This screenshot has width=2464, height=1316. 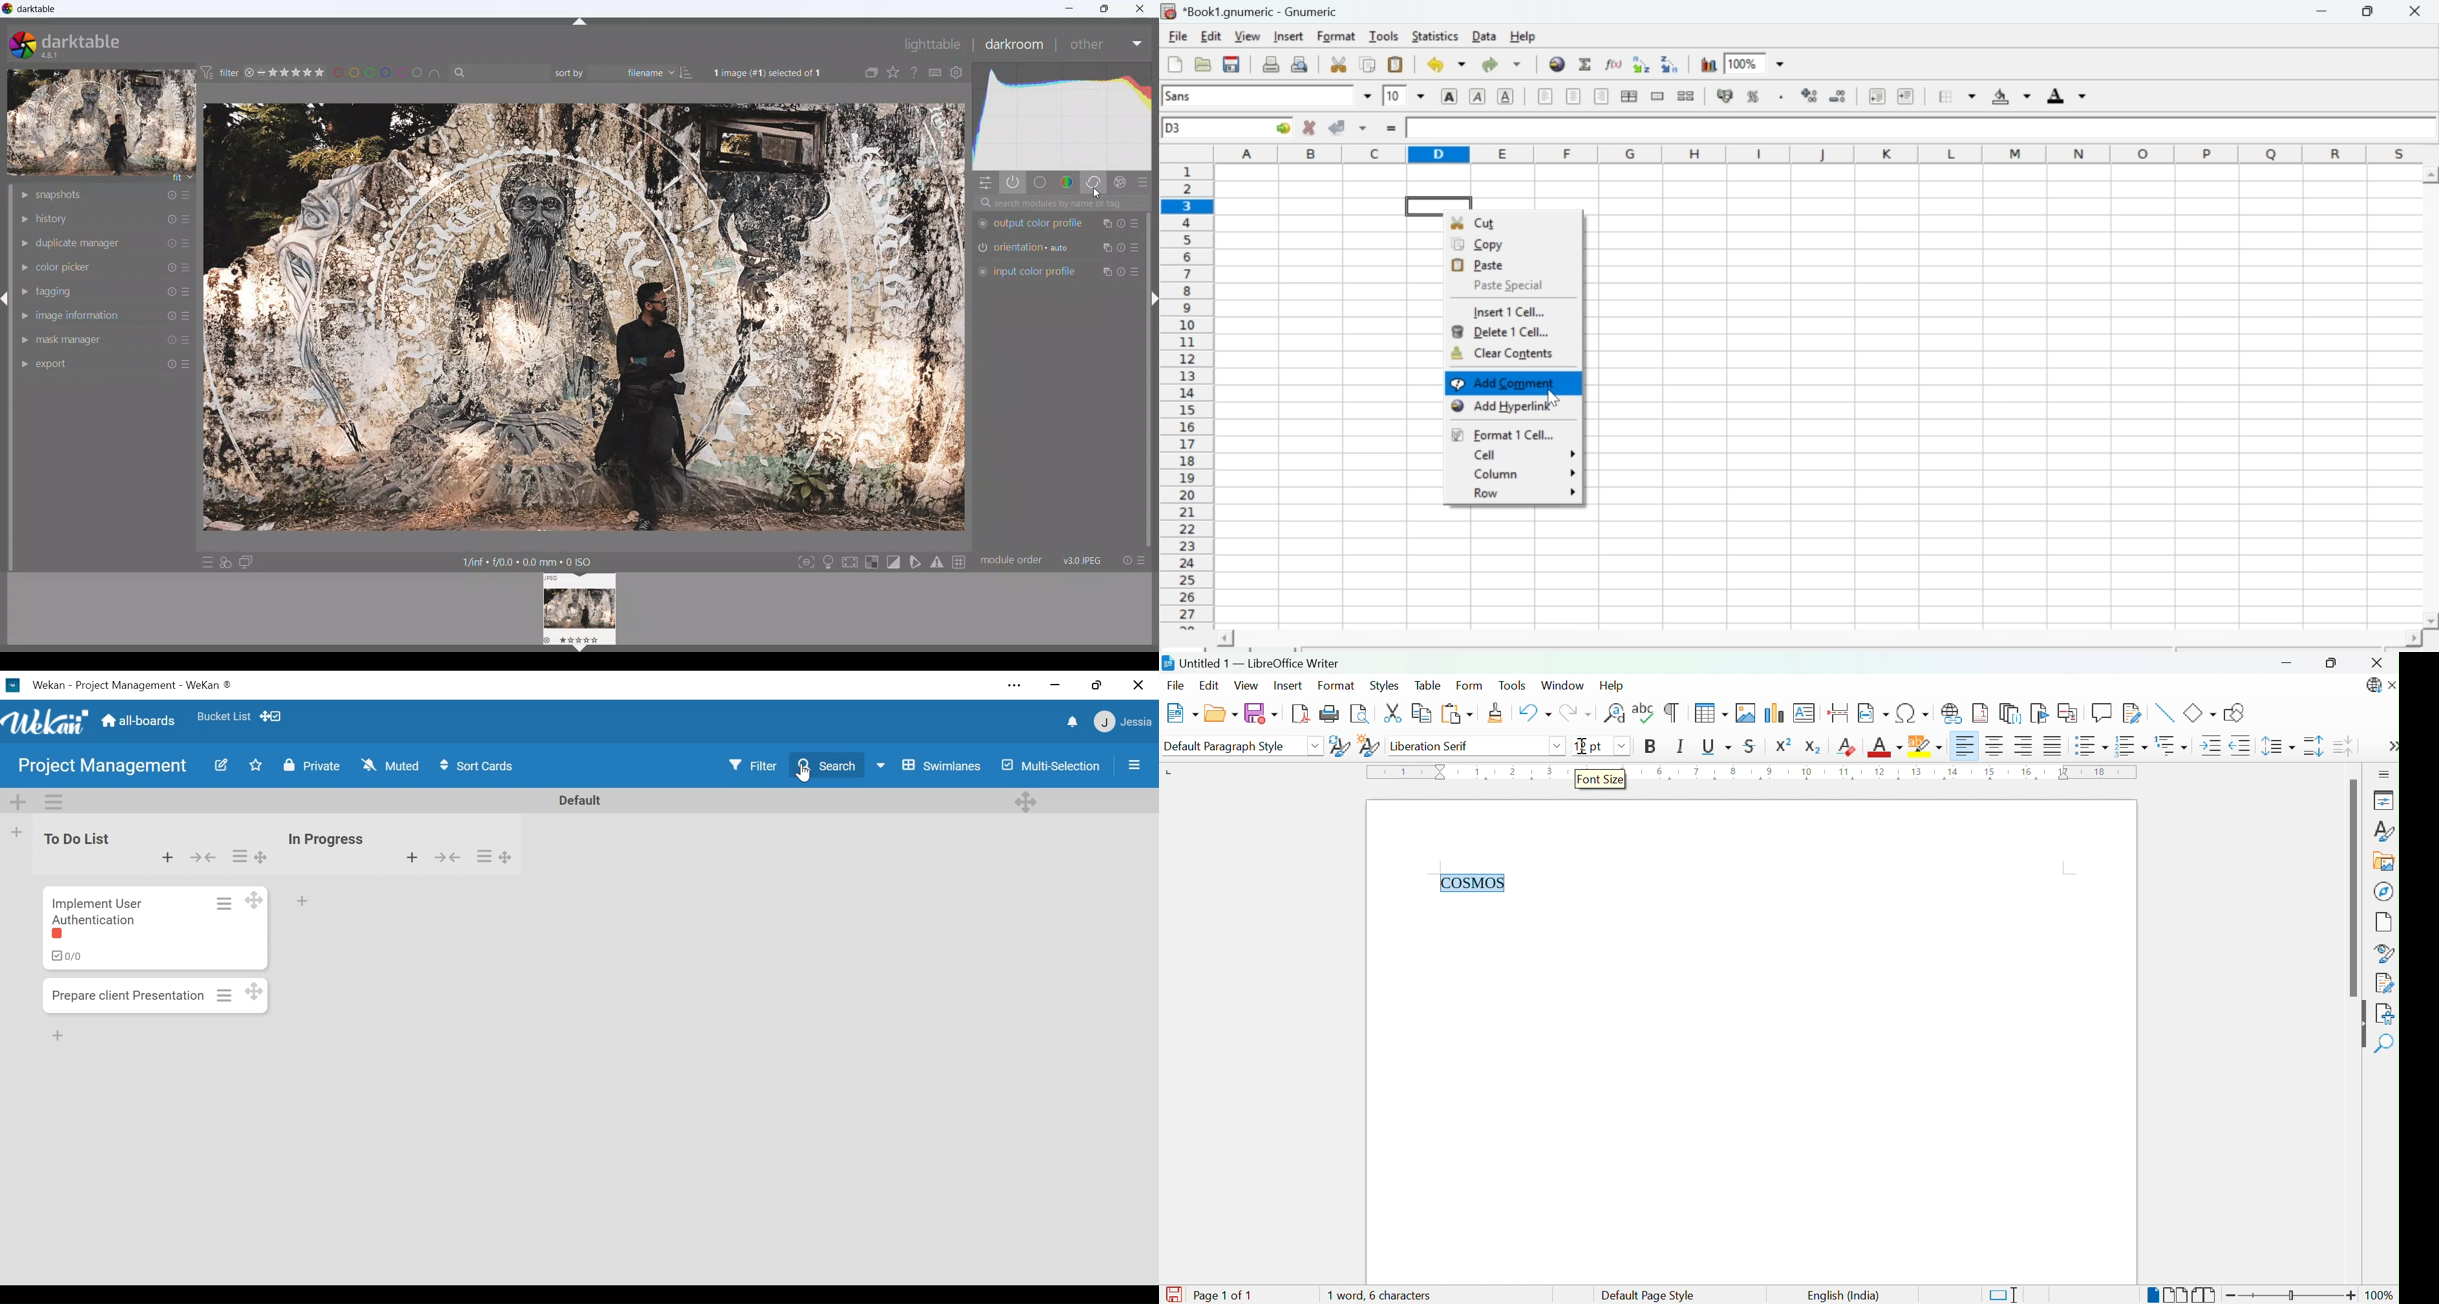 What do you see at coordinates (935, 72) in the screenshot?
I see `define shortcuts` at bounding box center [935, 72].